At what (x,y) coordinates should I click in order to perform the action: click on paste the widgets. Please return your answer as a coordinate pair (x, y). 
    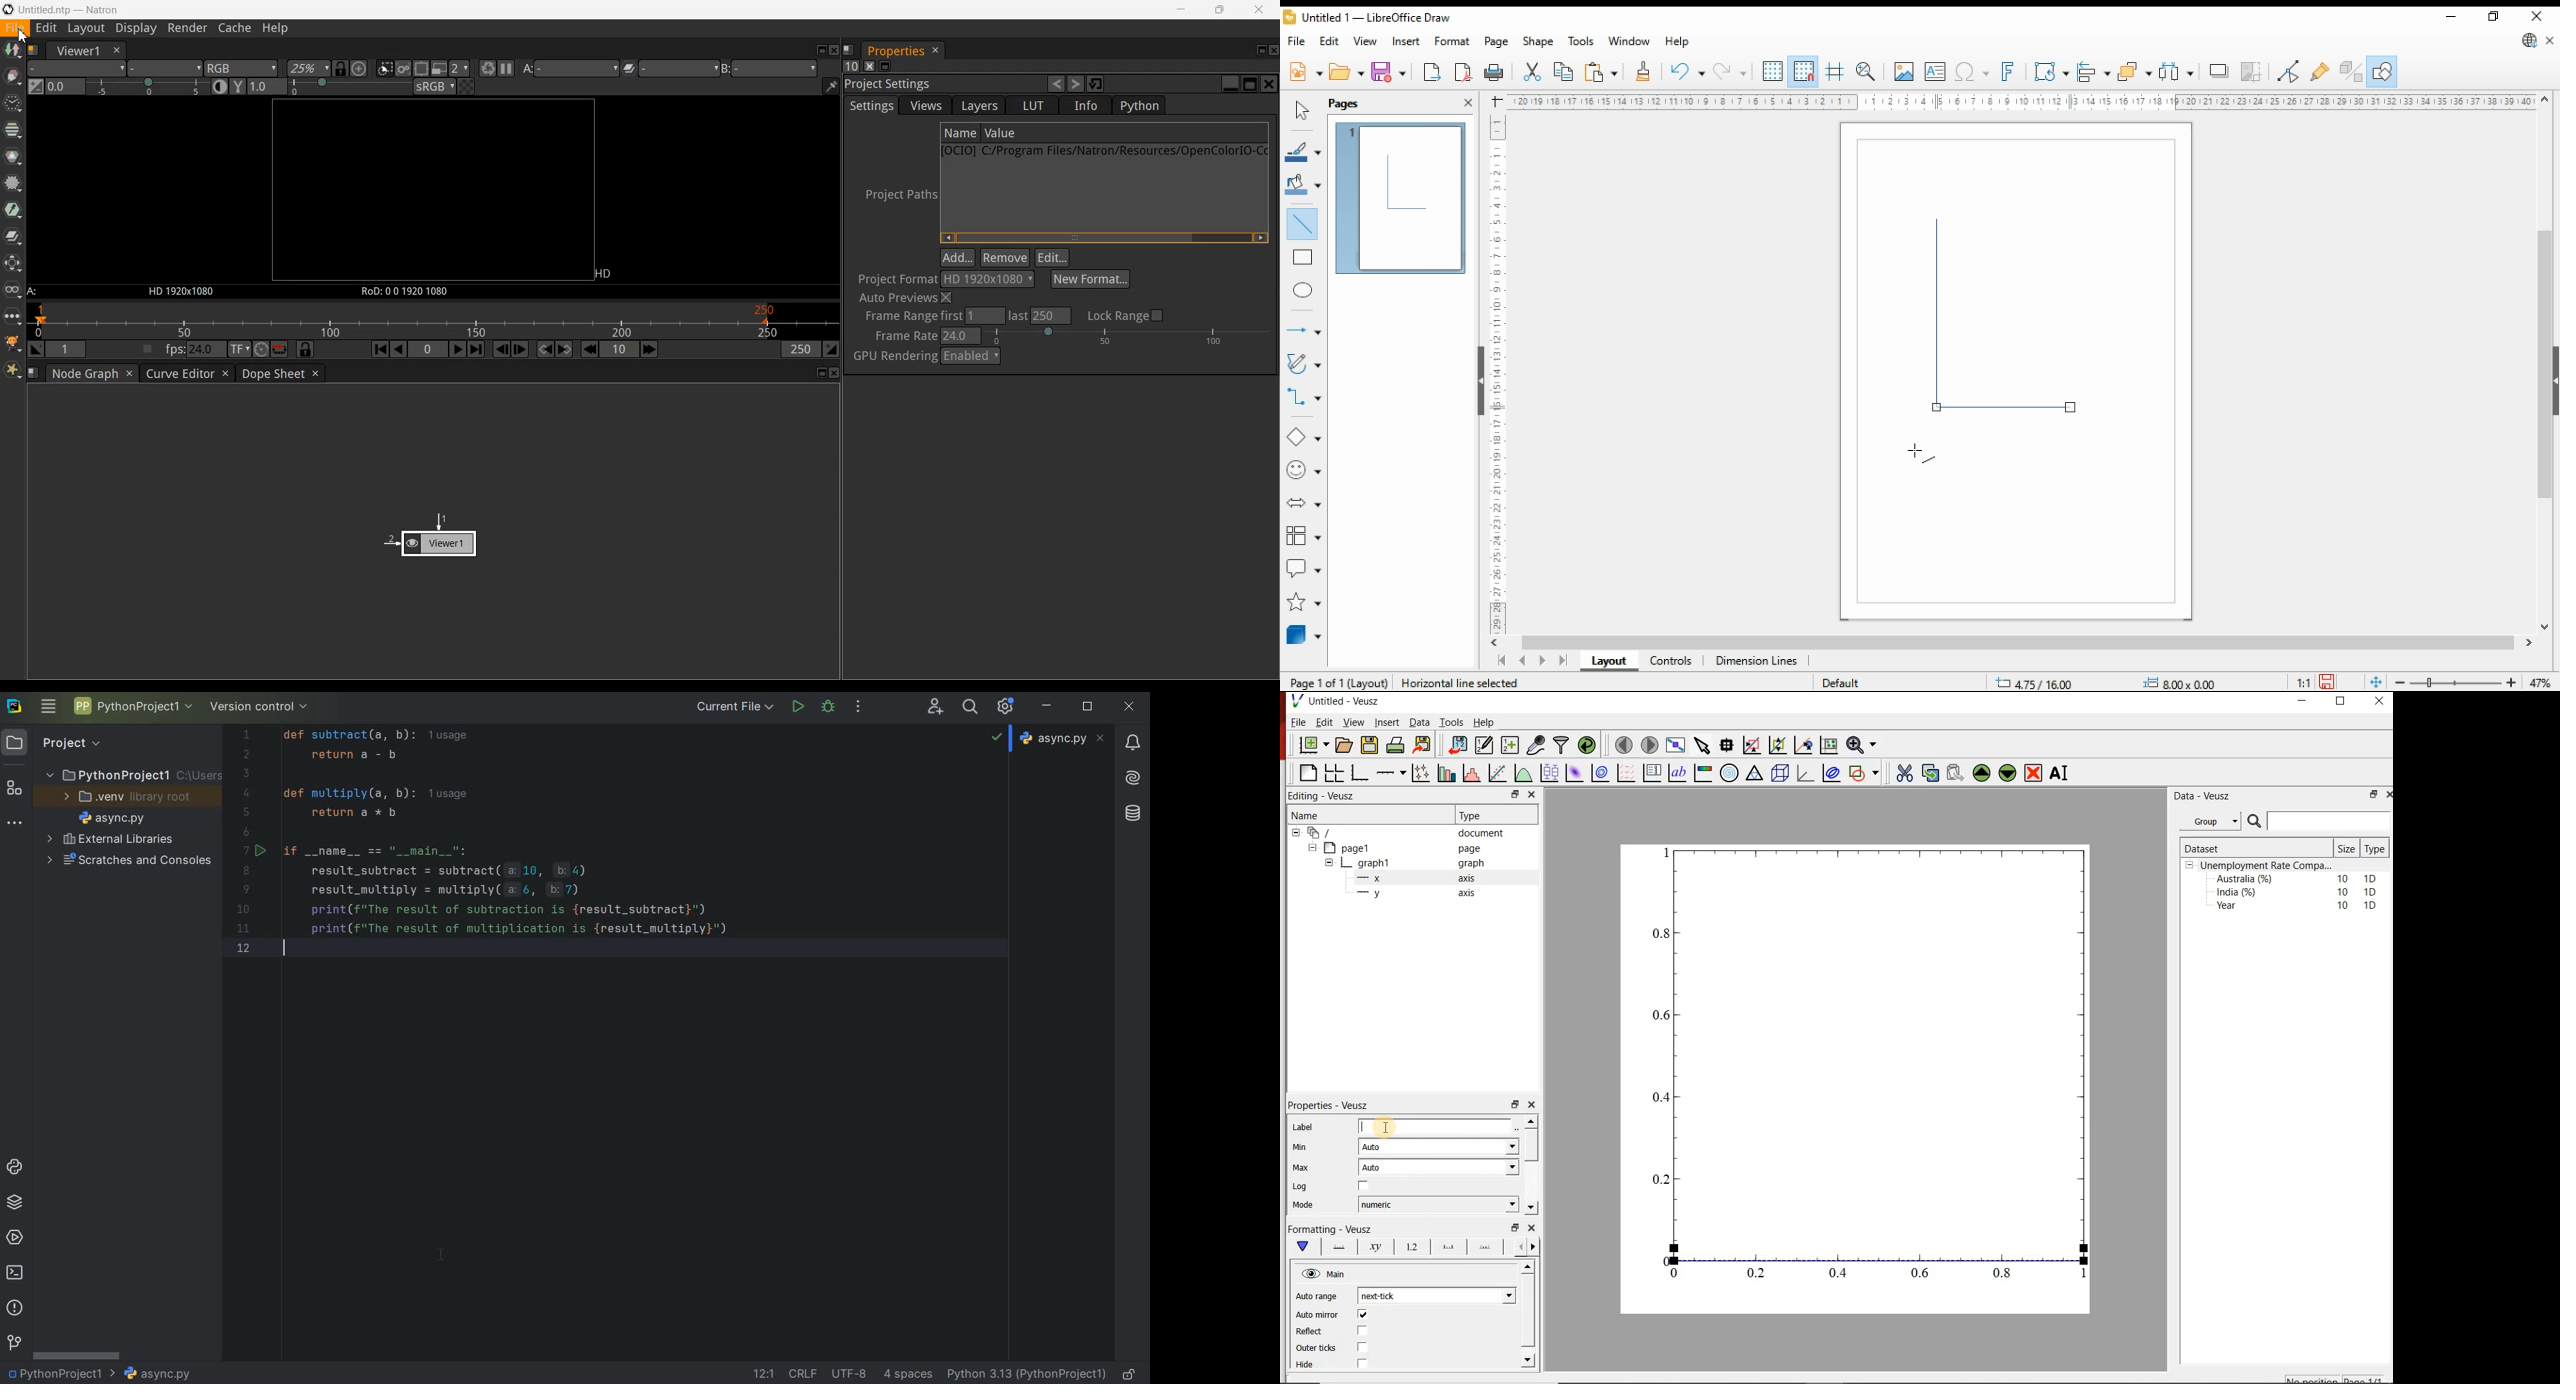
    Looking at the image, I should click on (1956, 773).